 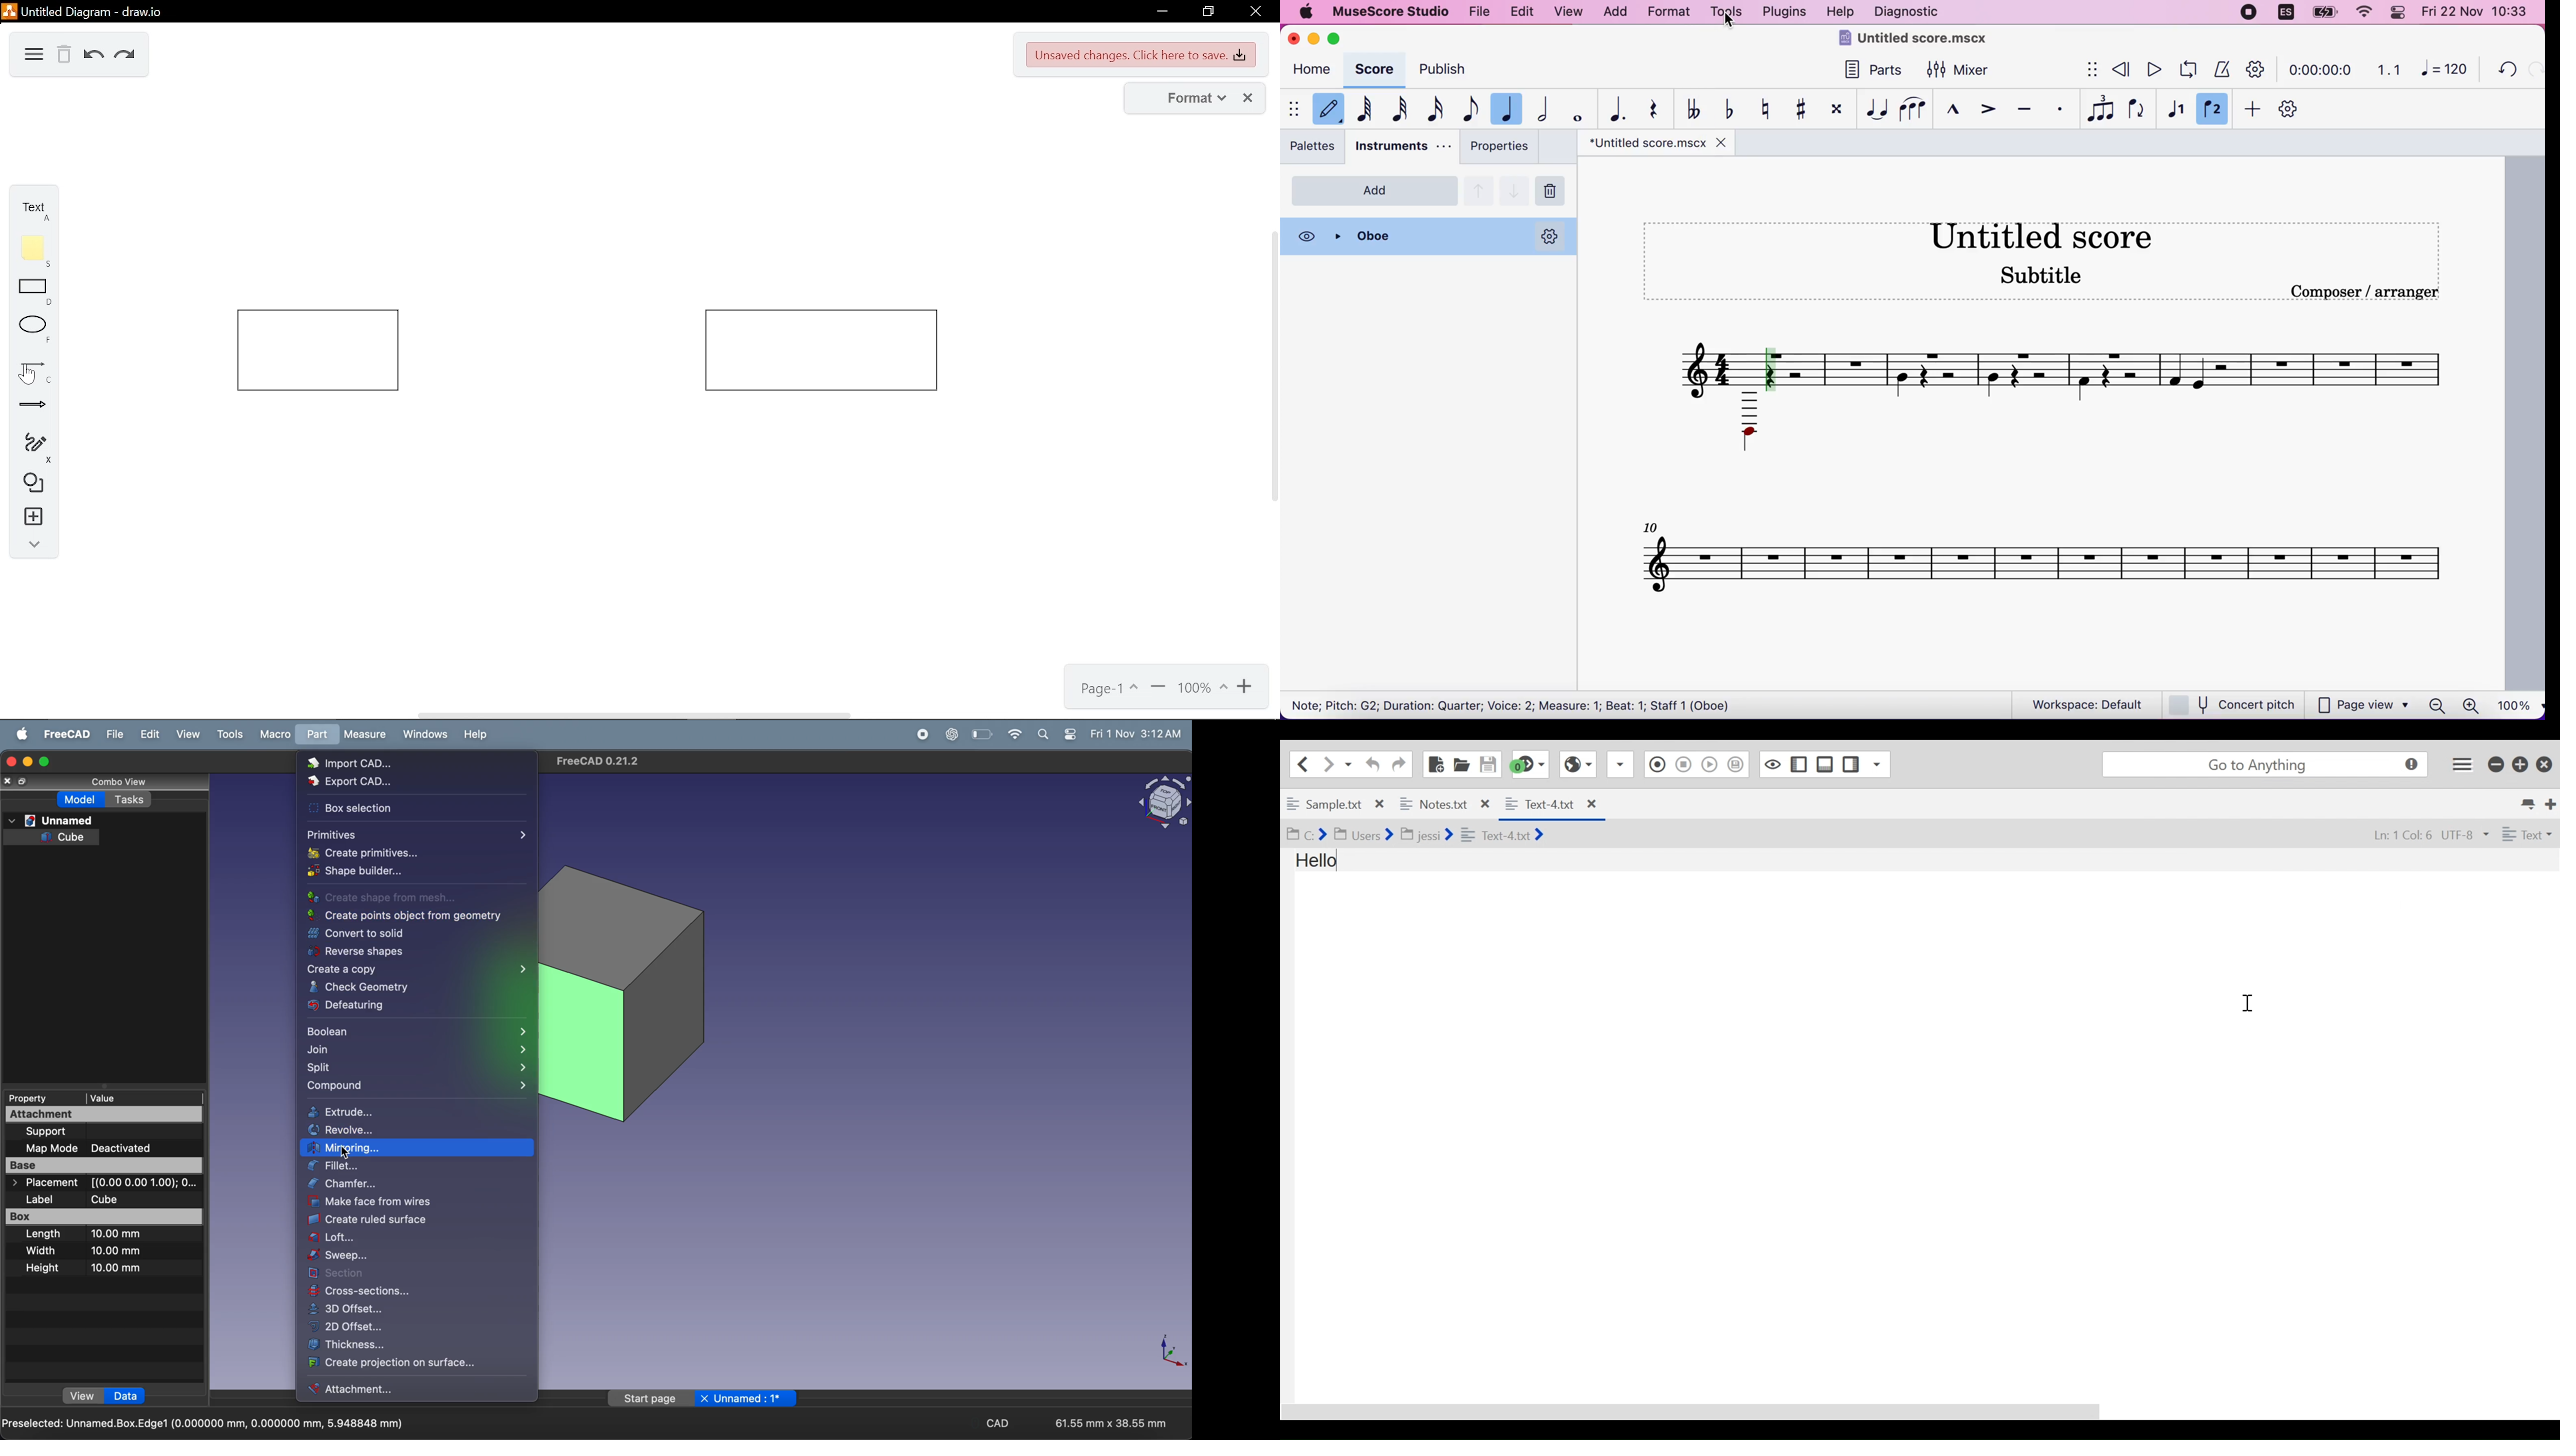 What do you see at coordinates (1338, 38) in the screenshot?
I see `maximize` at bounding box center [1338, 38].